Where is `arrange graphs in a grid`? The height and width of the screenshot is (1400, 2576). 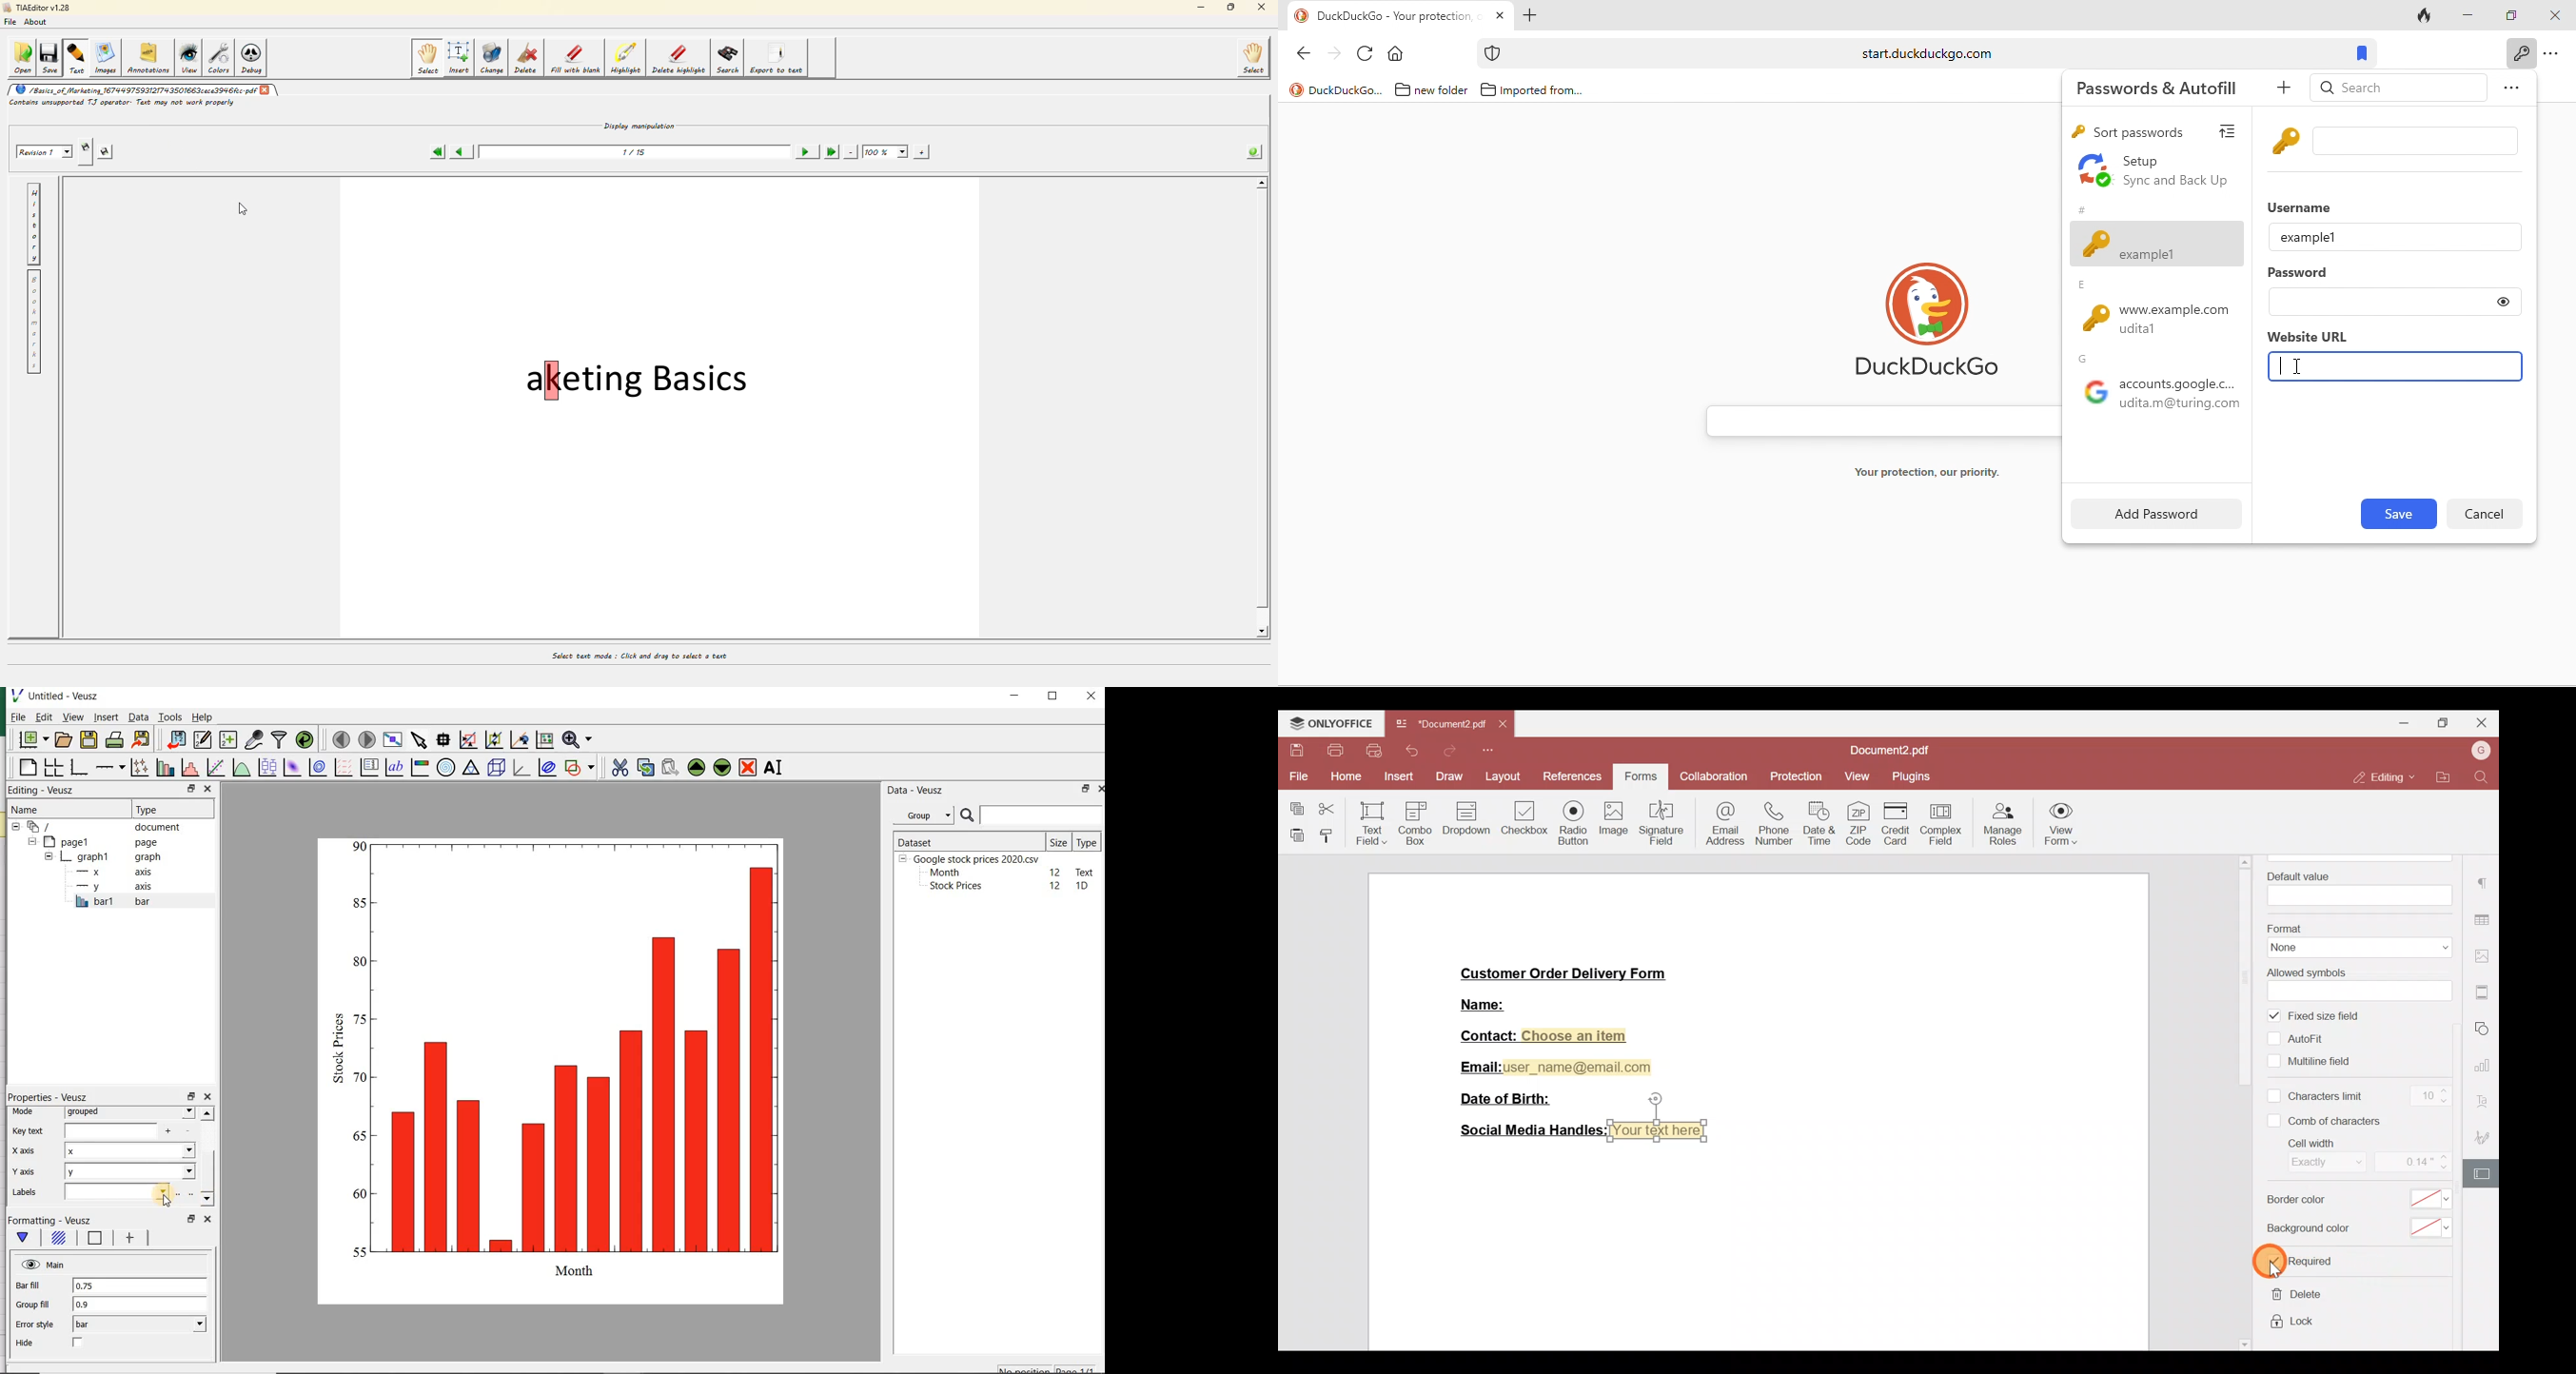 arrange graphs in a grid is located at coordinates (52, 768).